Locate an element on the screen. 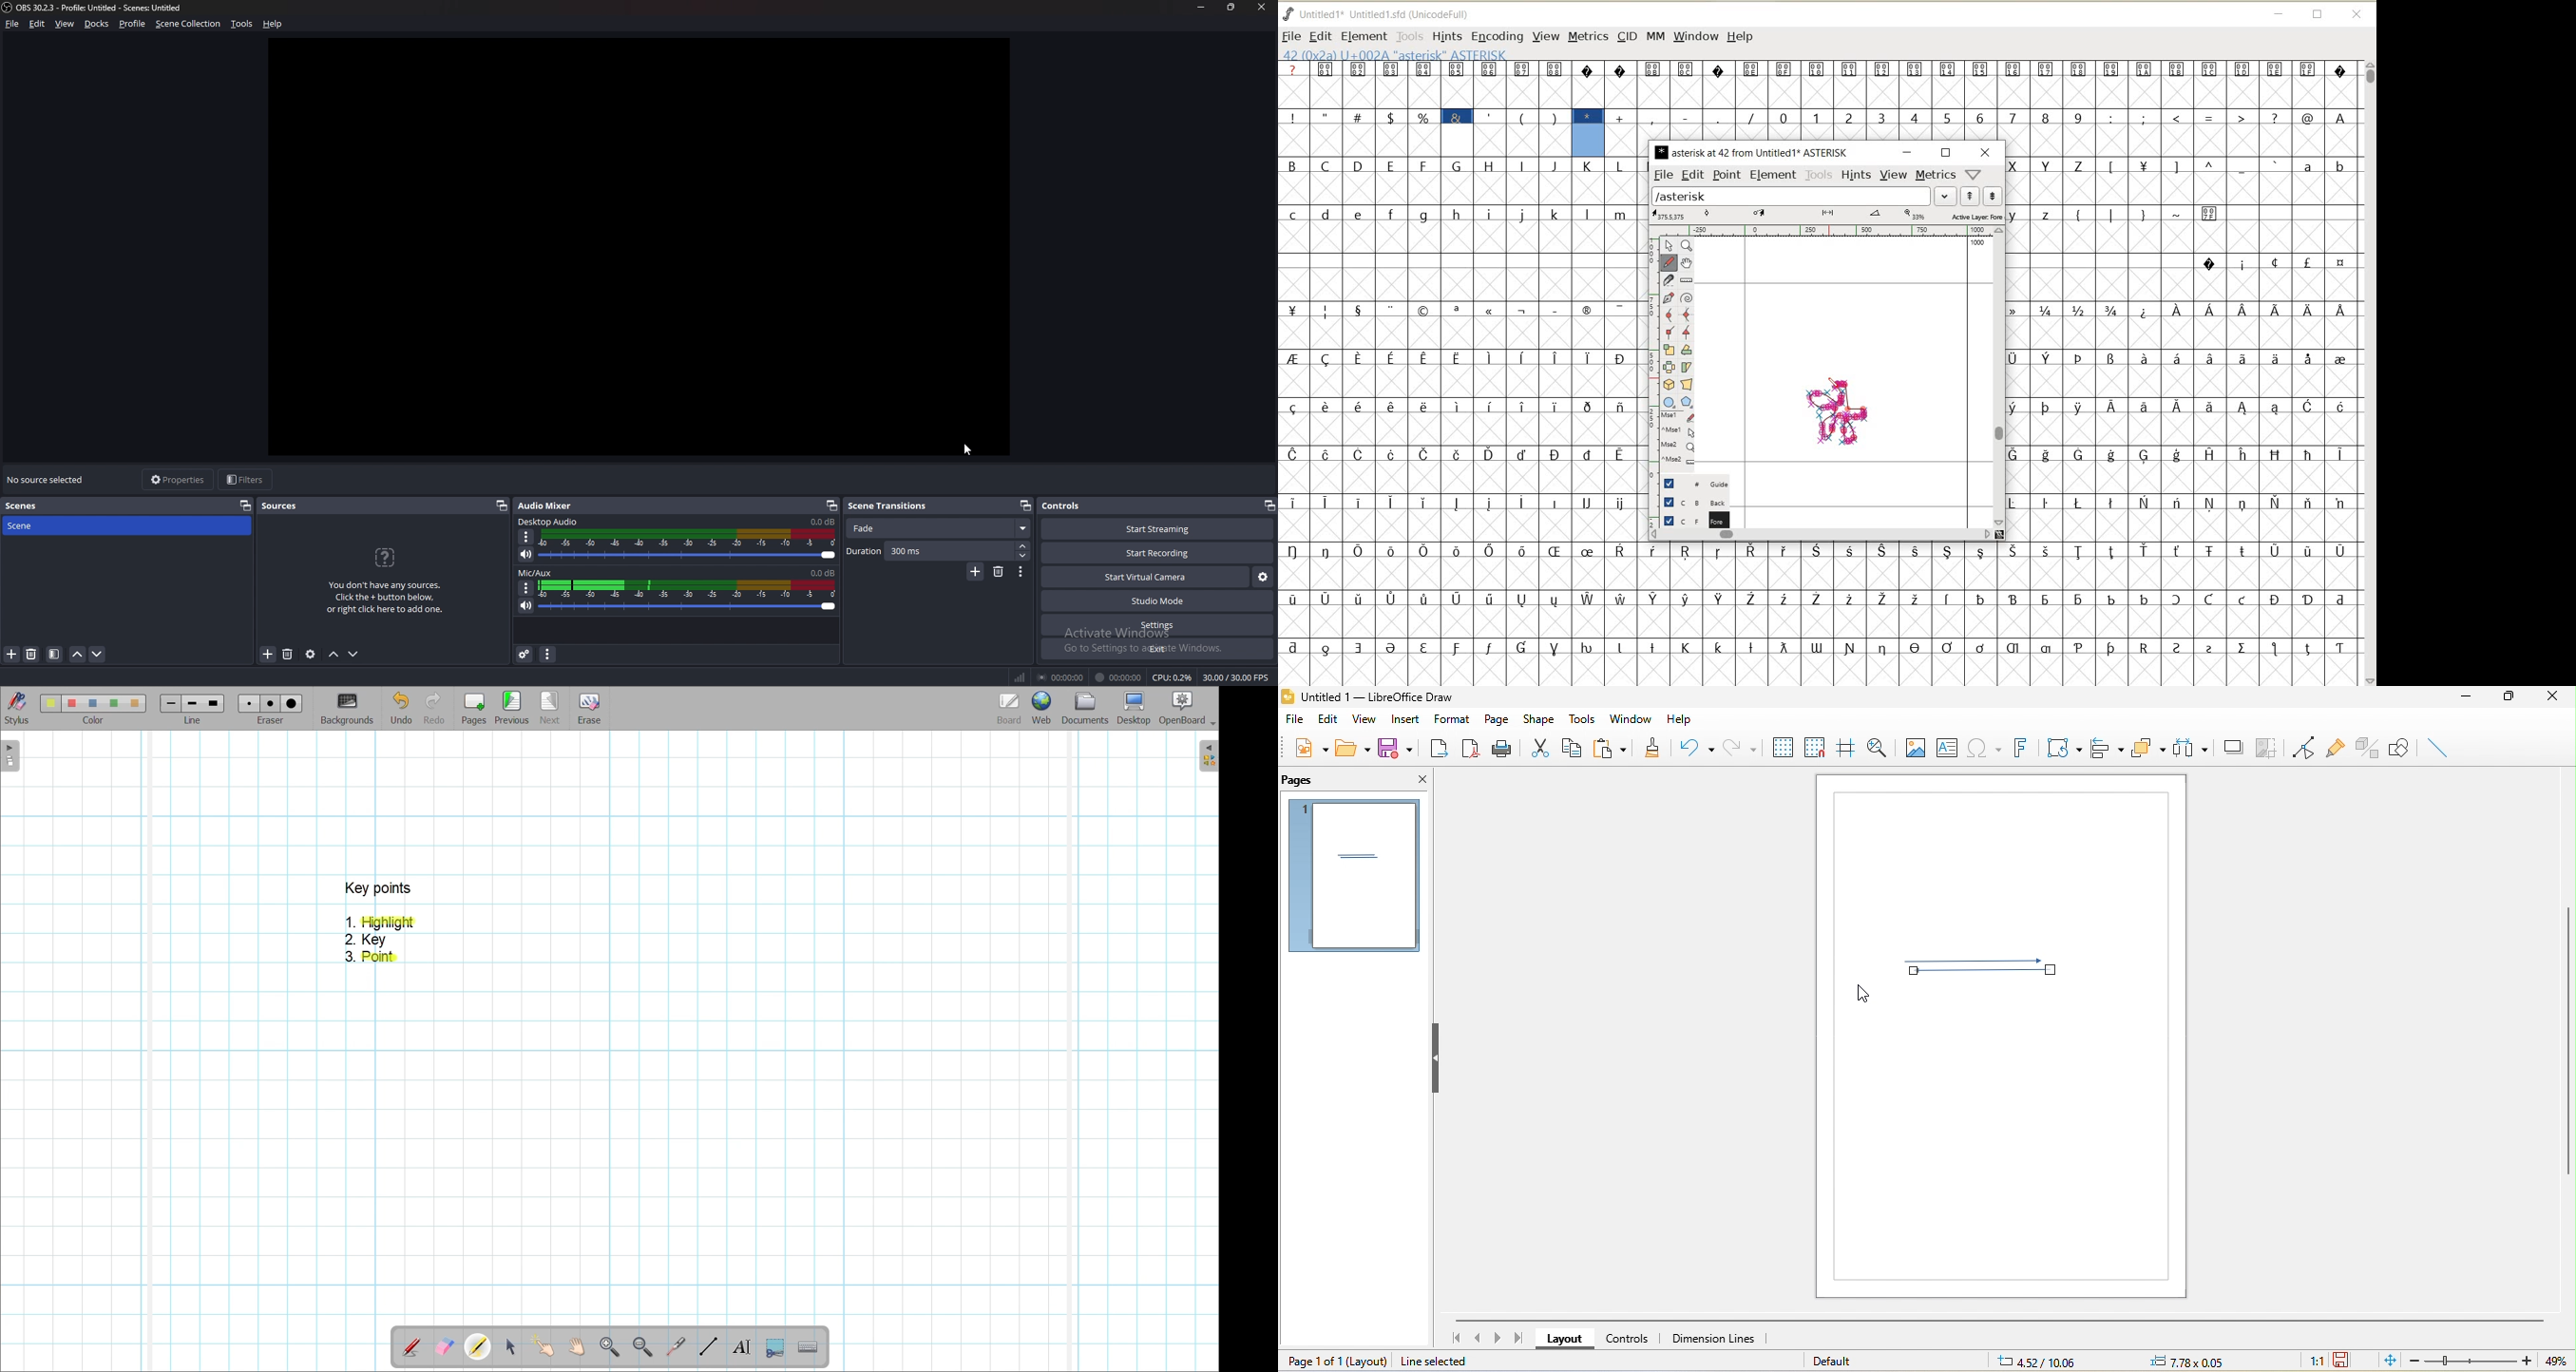 This screenshot has height=1372, width=2576. show previous/next word list is located at coordinates (1981, 195).